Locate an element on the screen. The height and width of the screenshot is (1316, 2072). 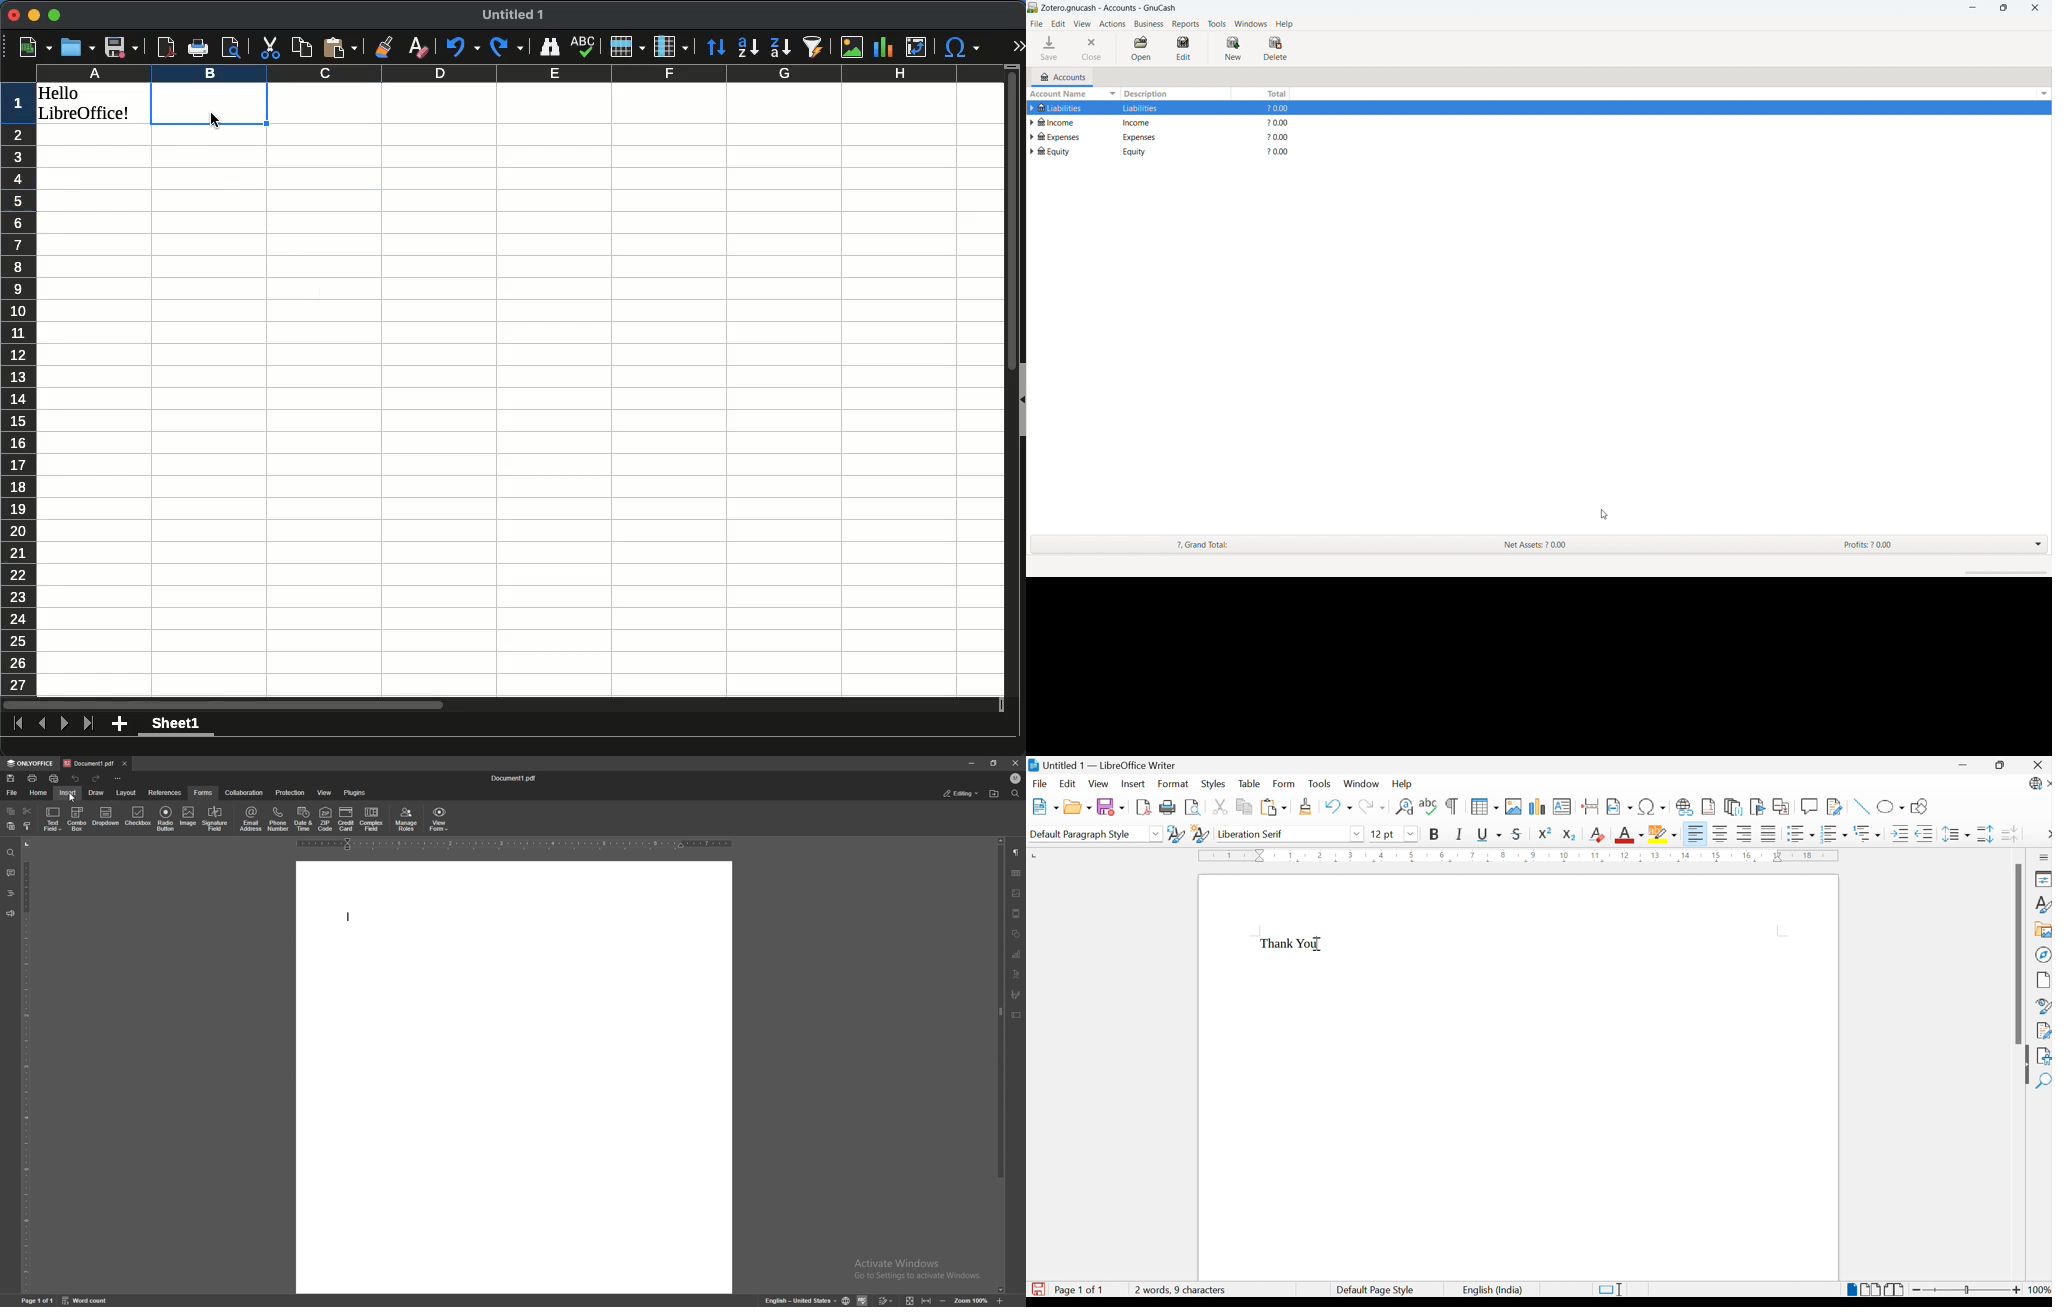
save is located at coordinates (124, 46).